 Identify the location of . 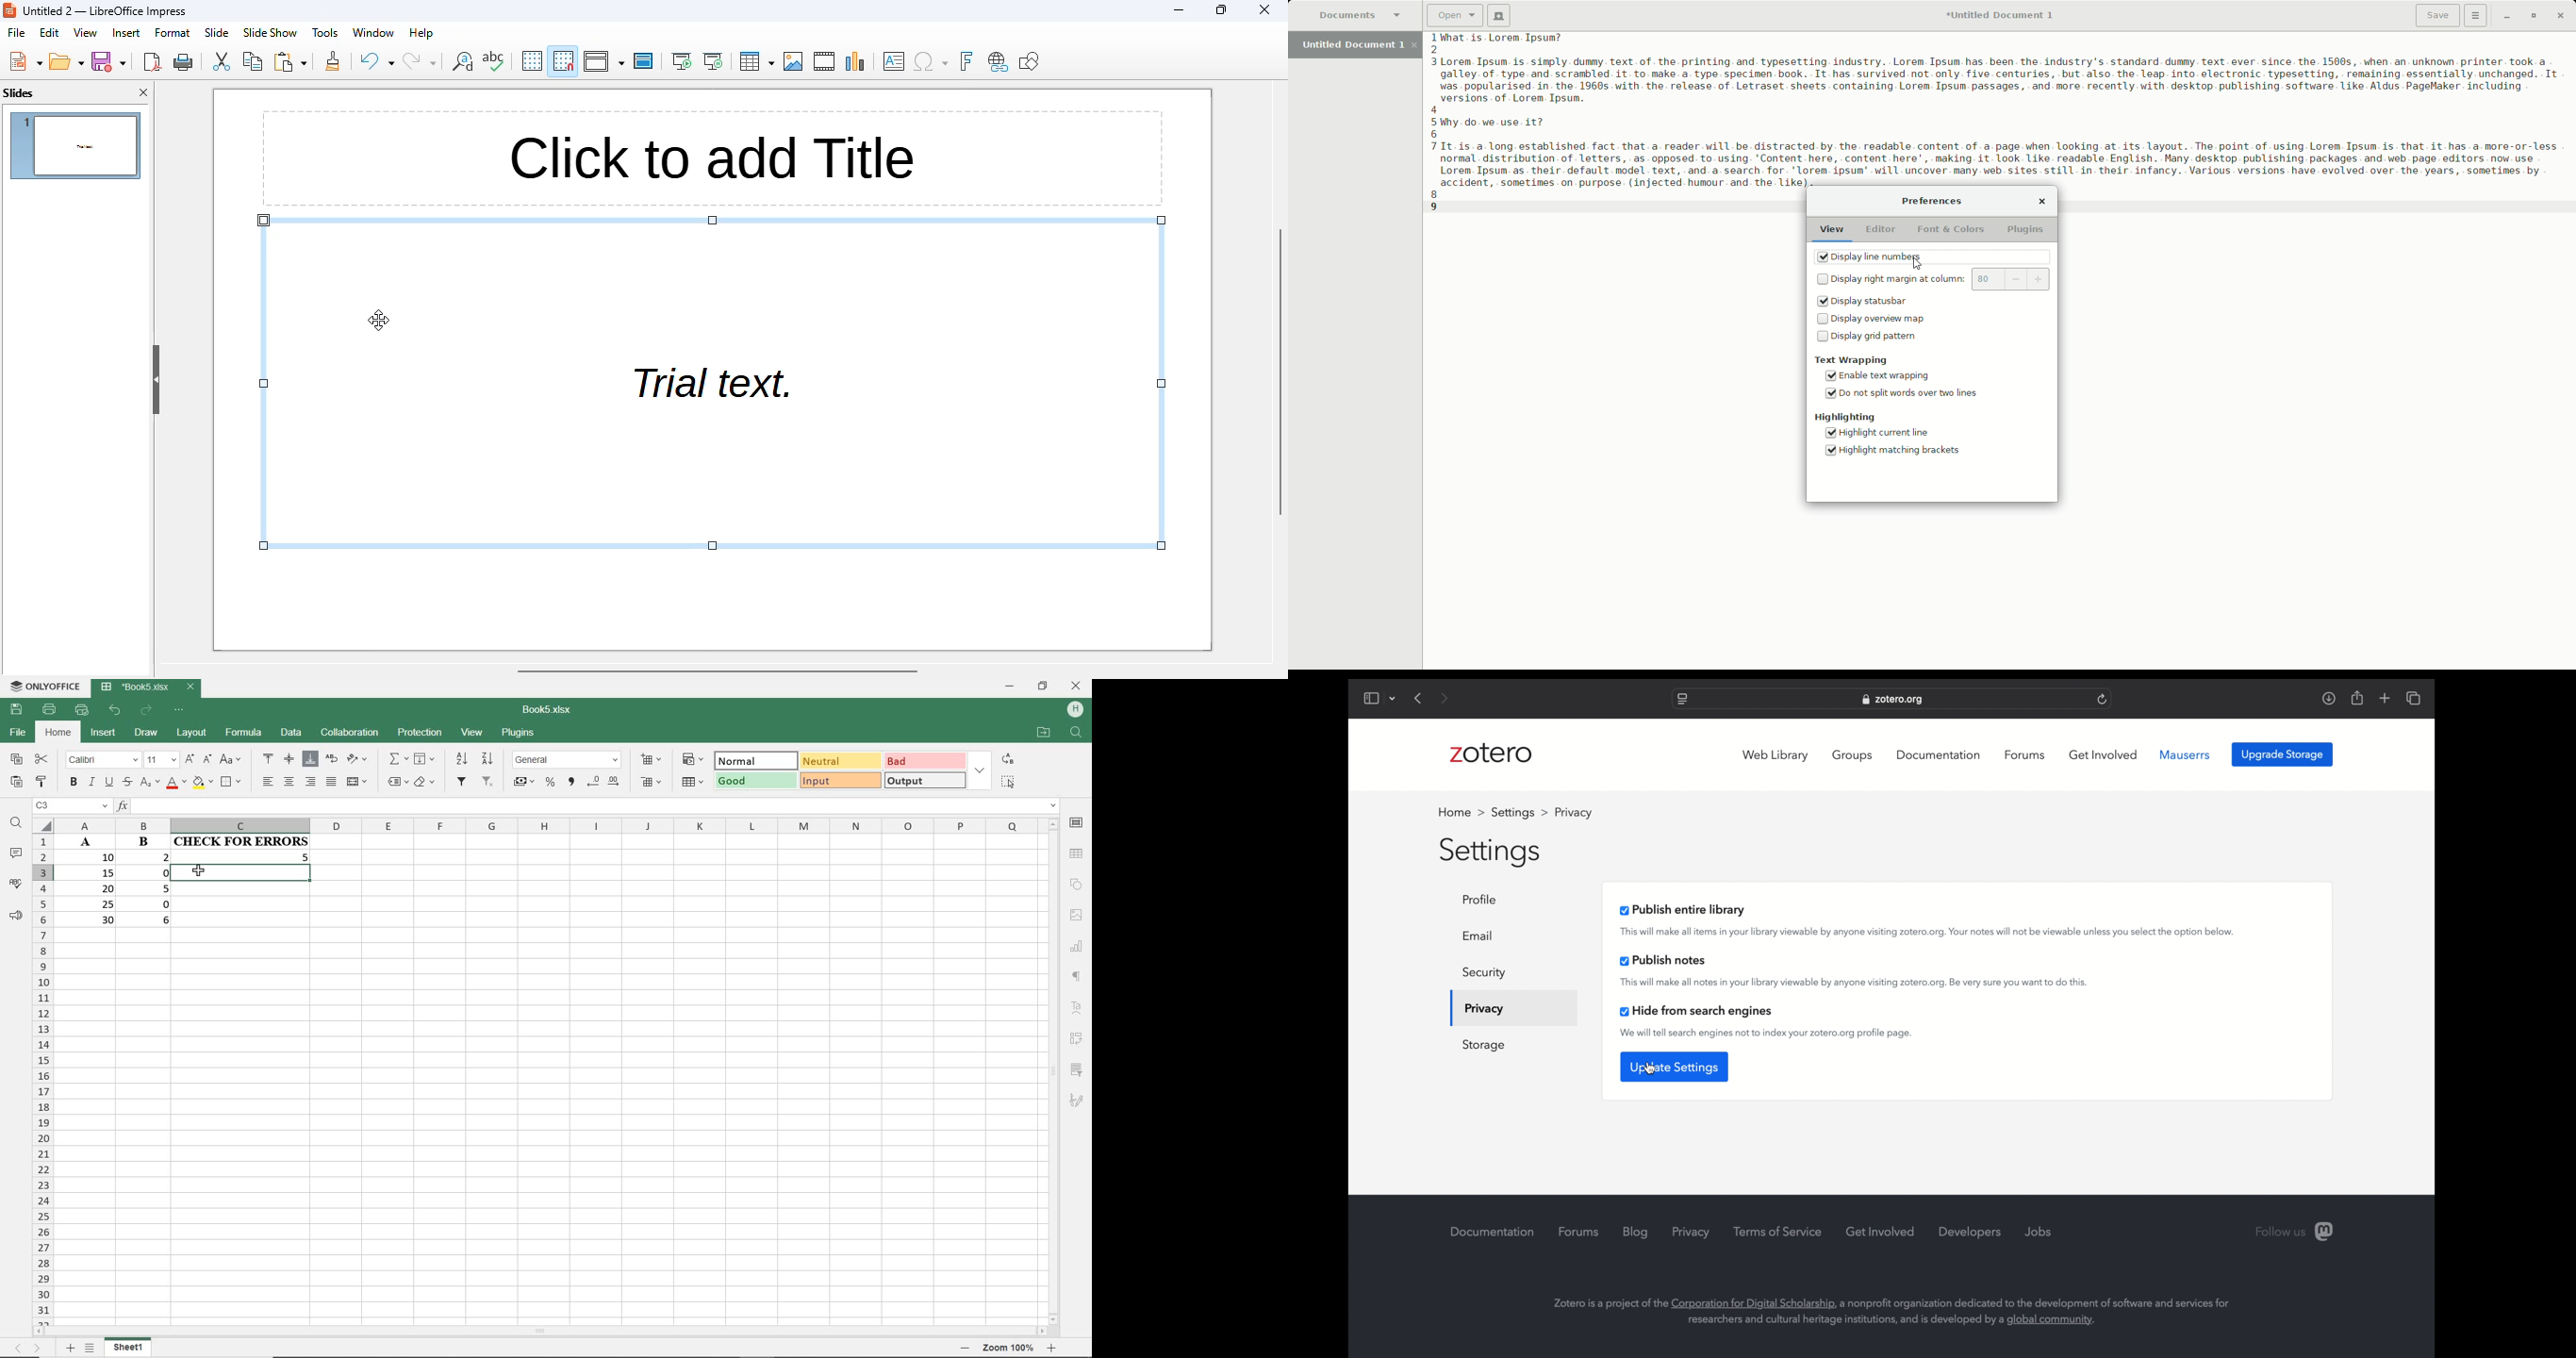
(70, 1348).